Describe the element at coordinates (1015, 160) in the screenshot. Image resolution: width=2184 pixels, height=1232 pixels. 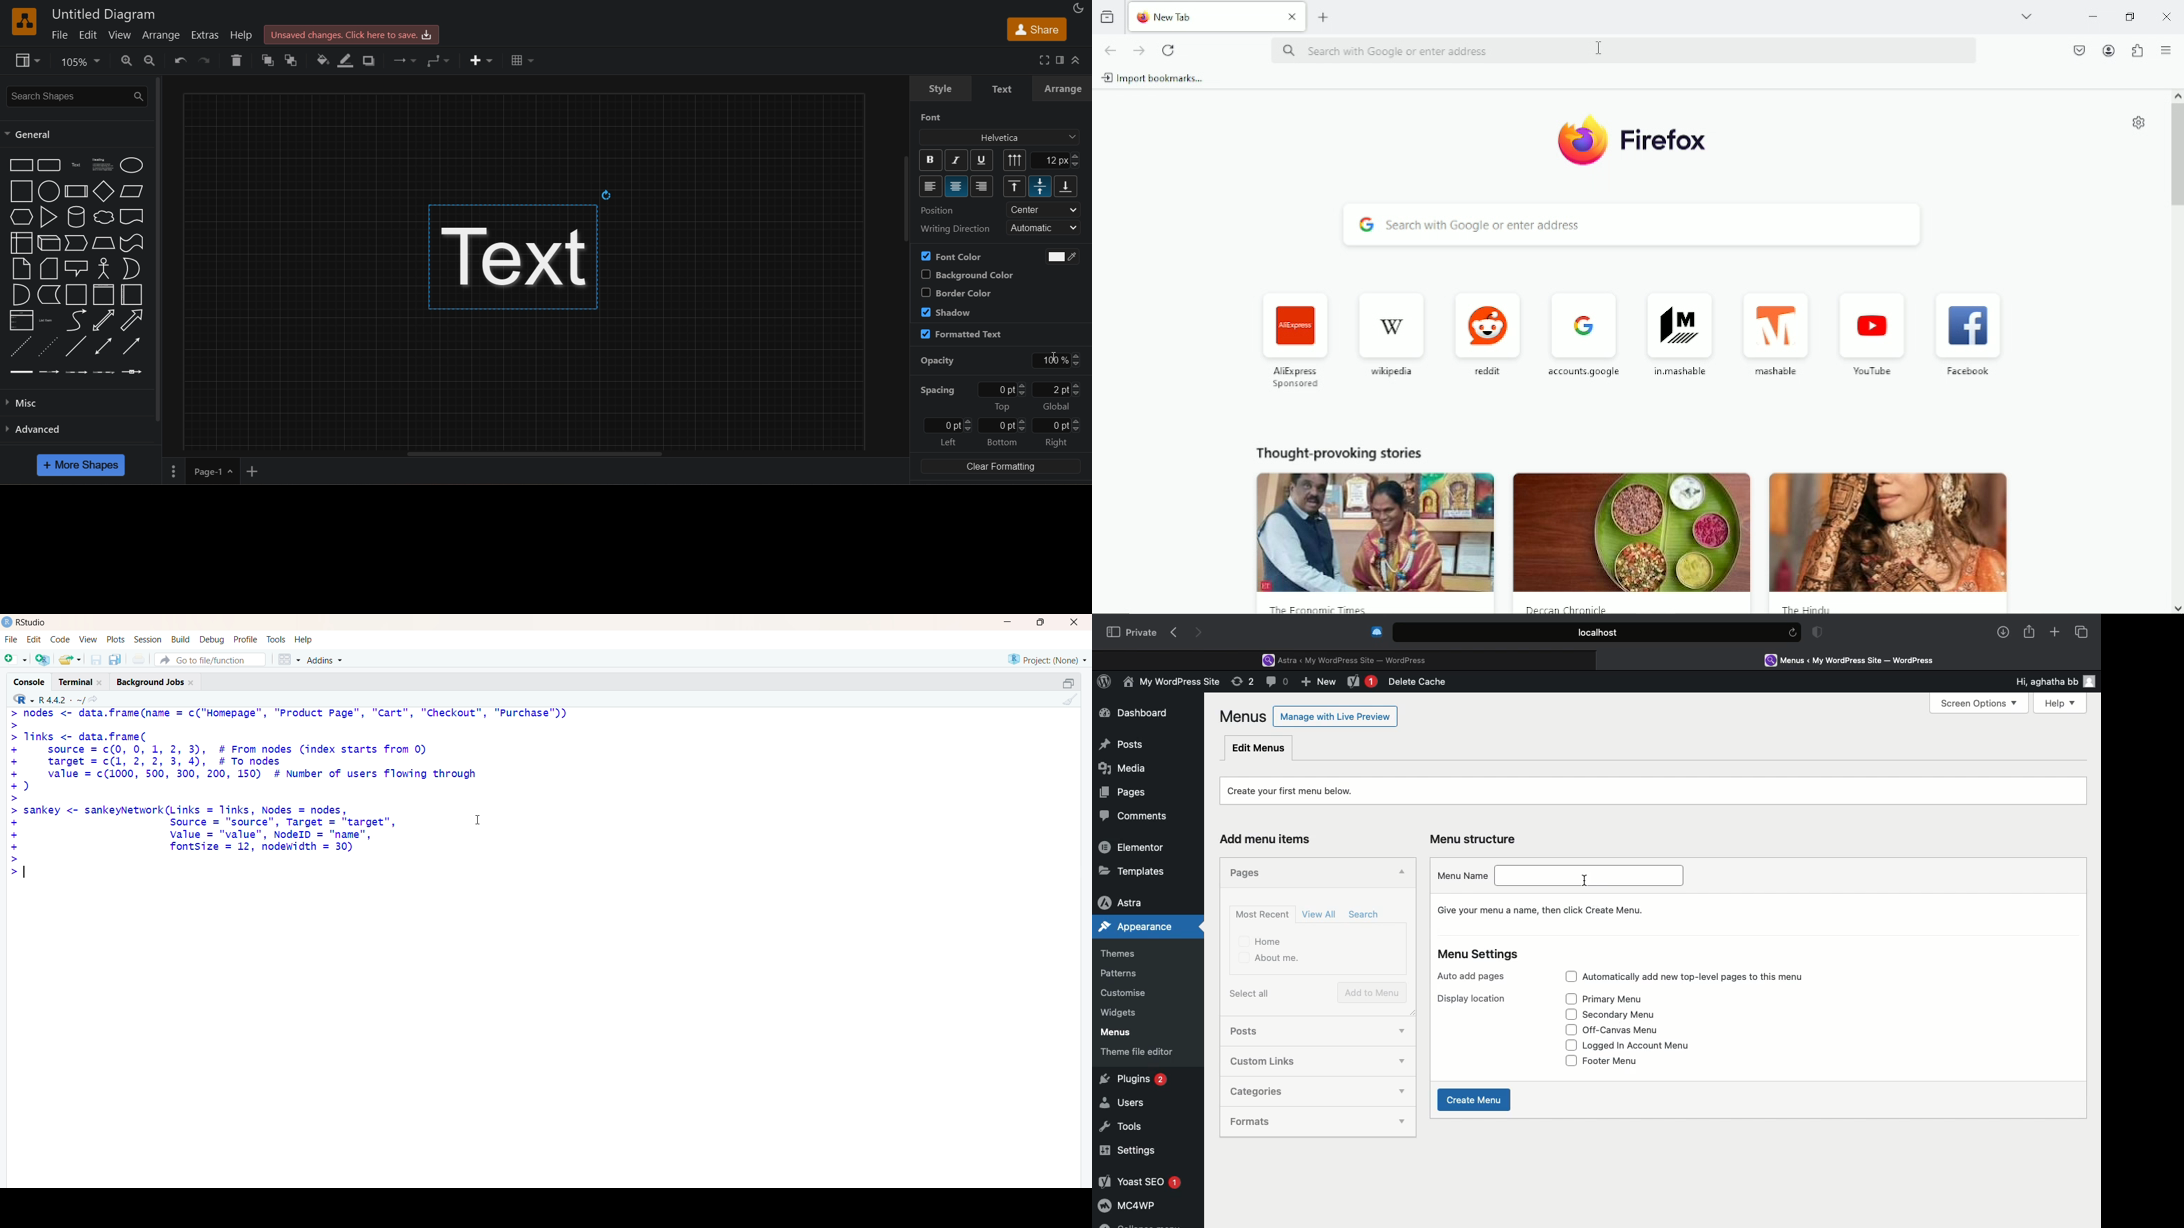
I see `vertical` at that location.